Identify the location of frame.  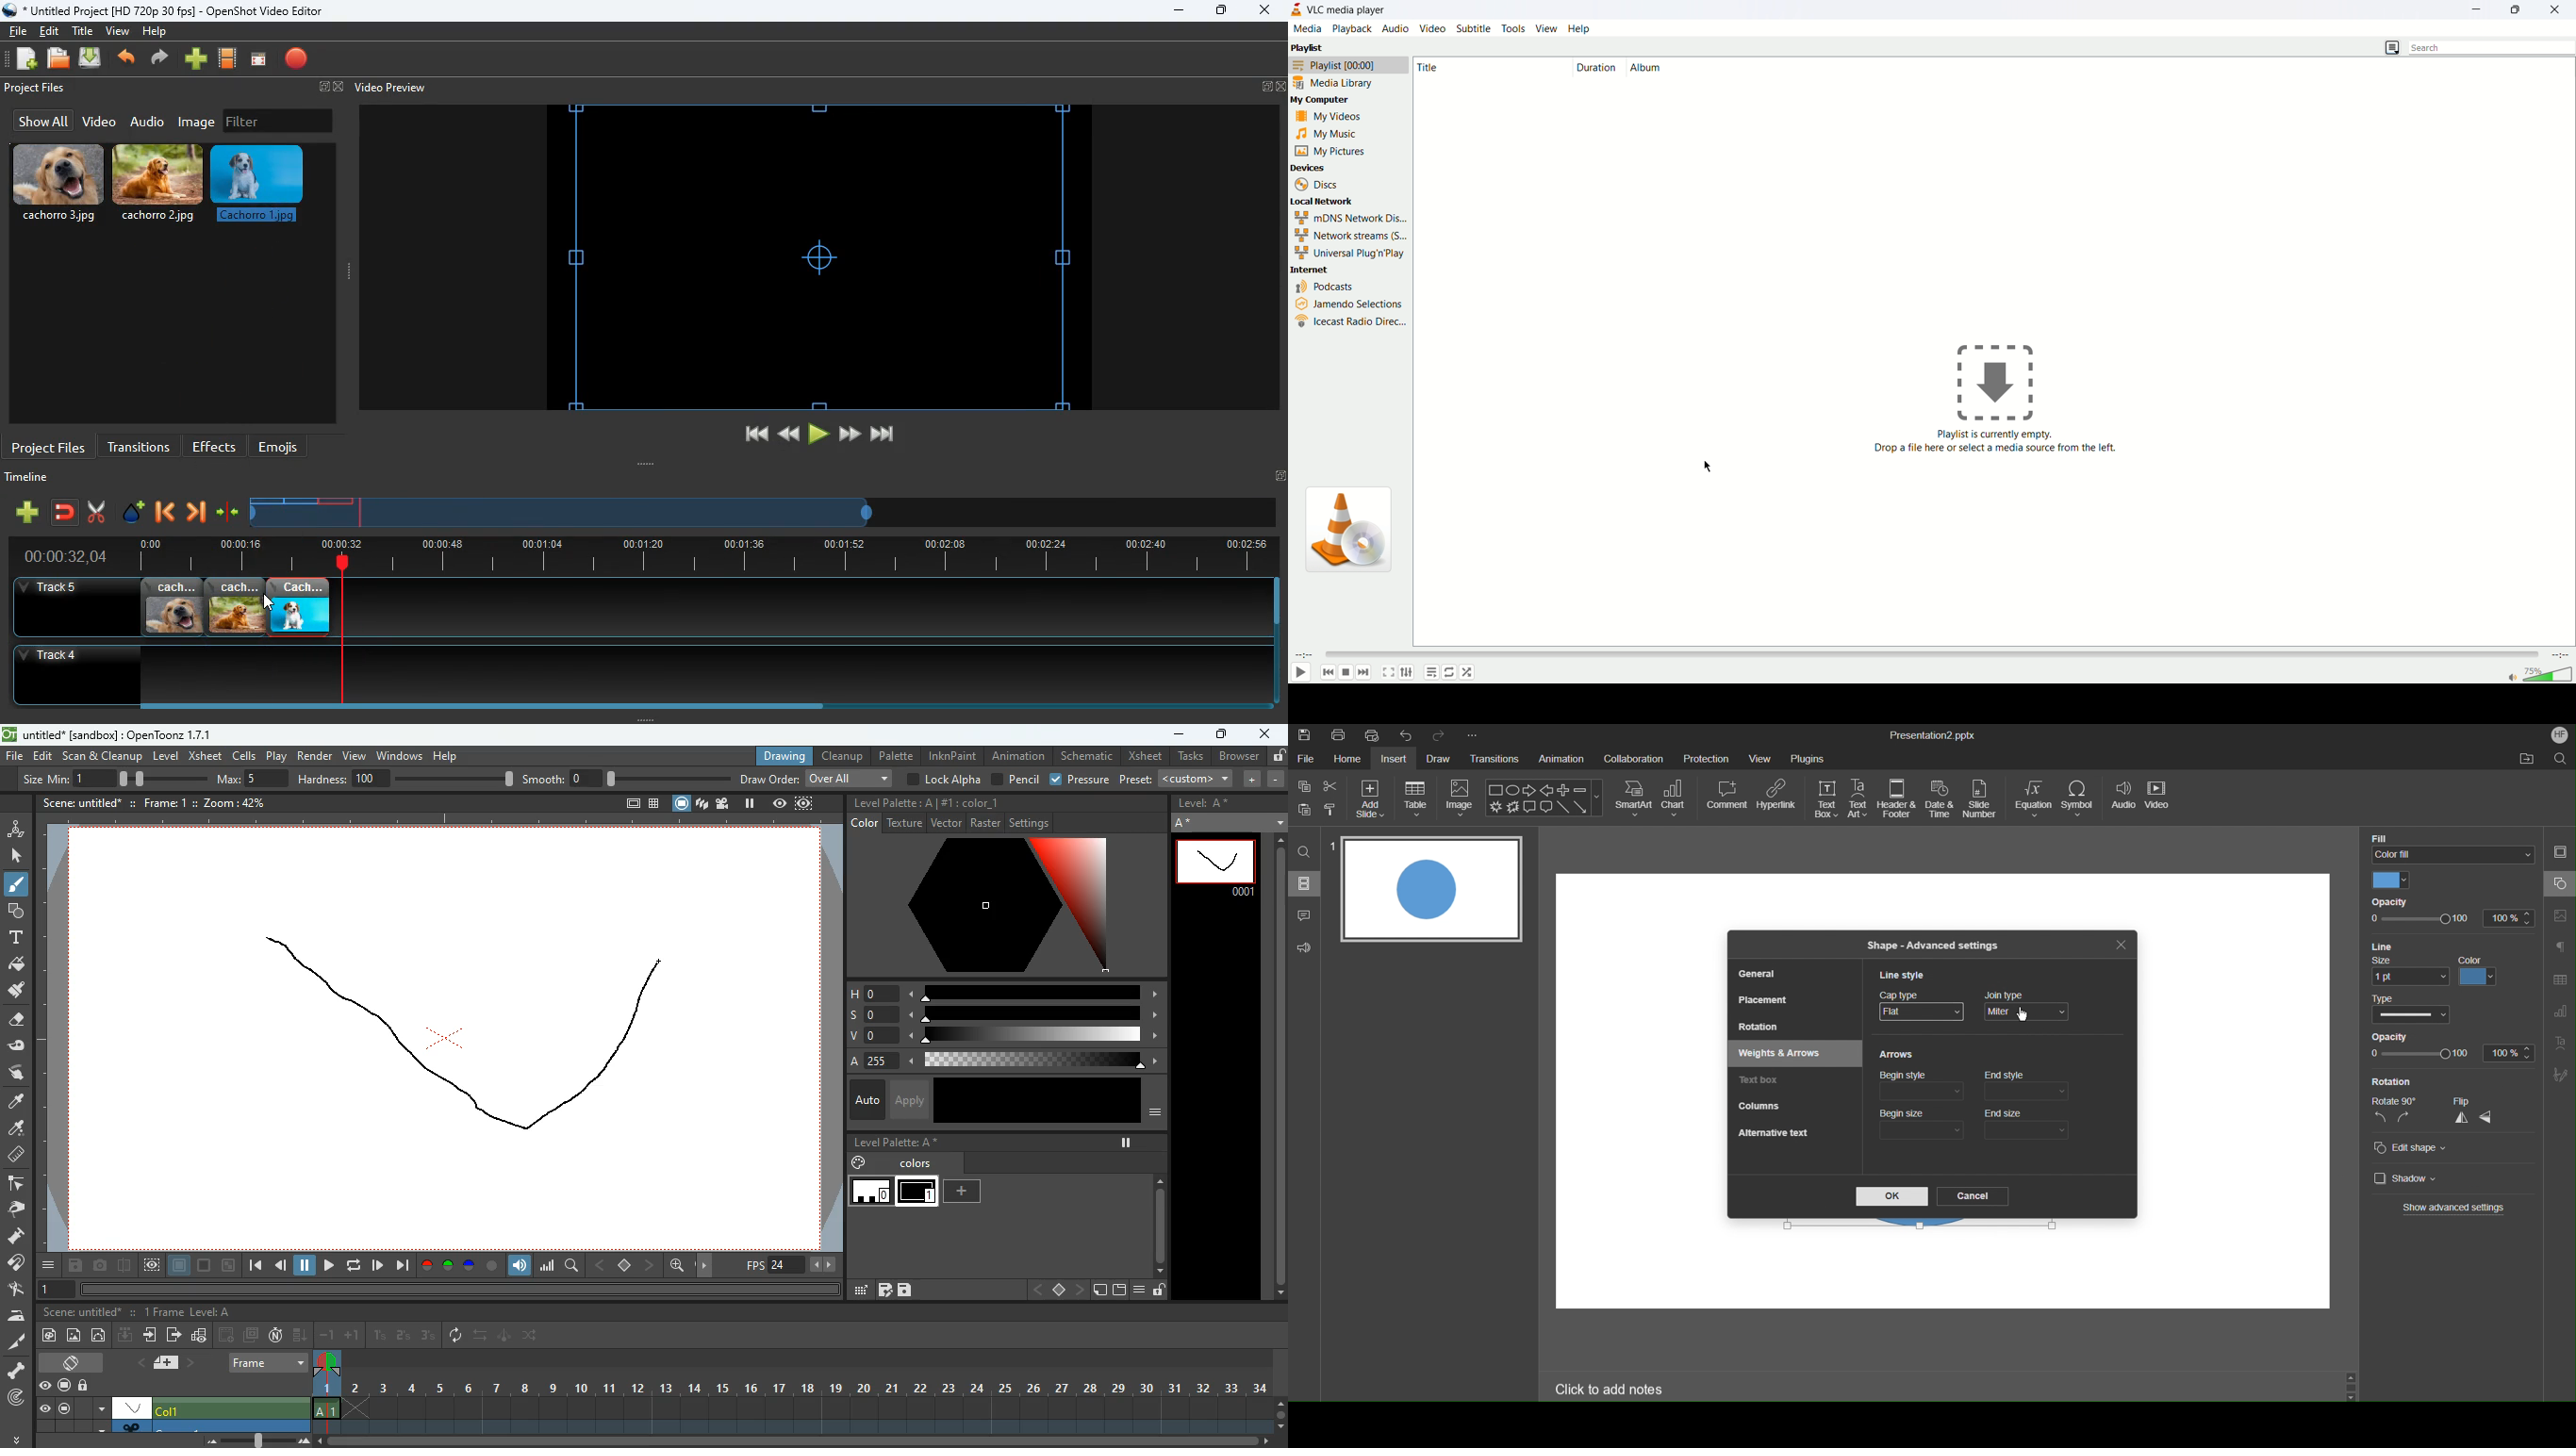
(270, 1362).